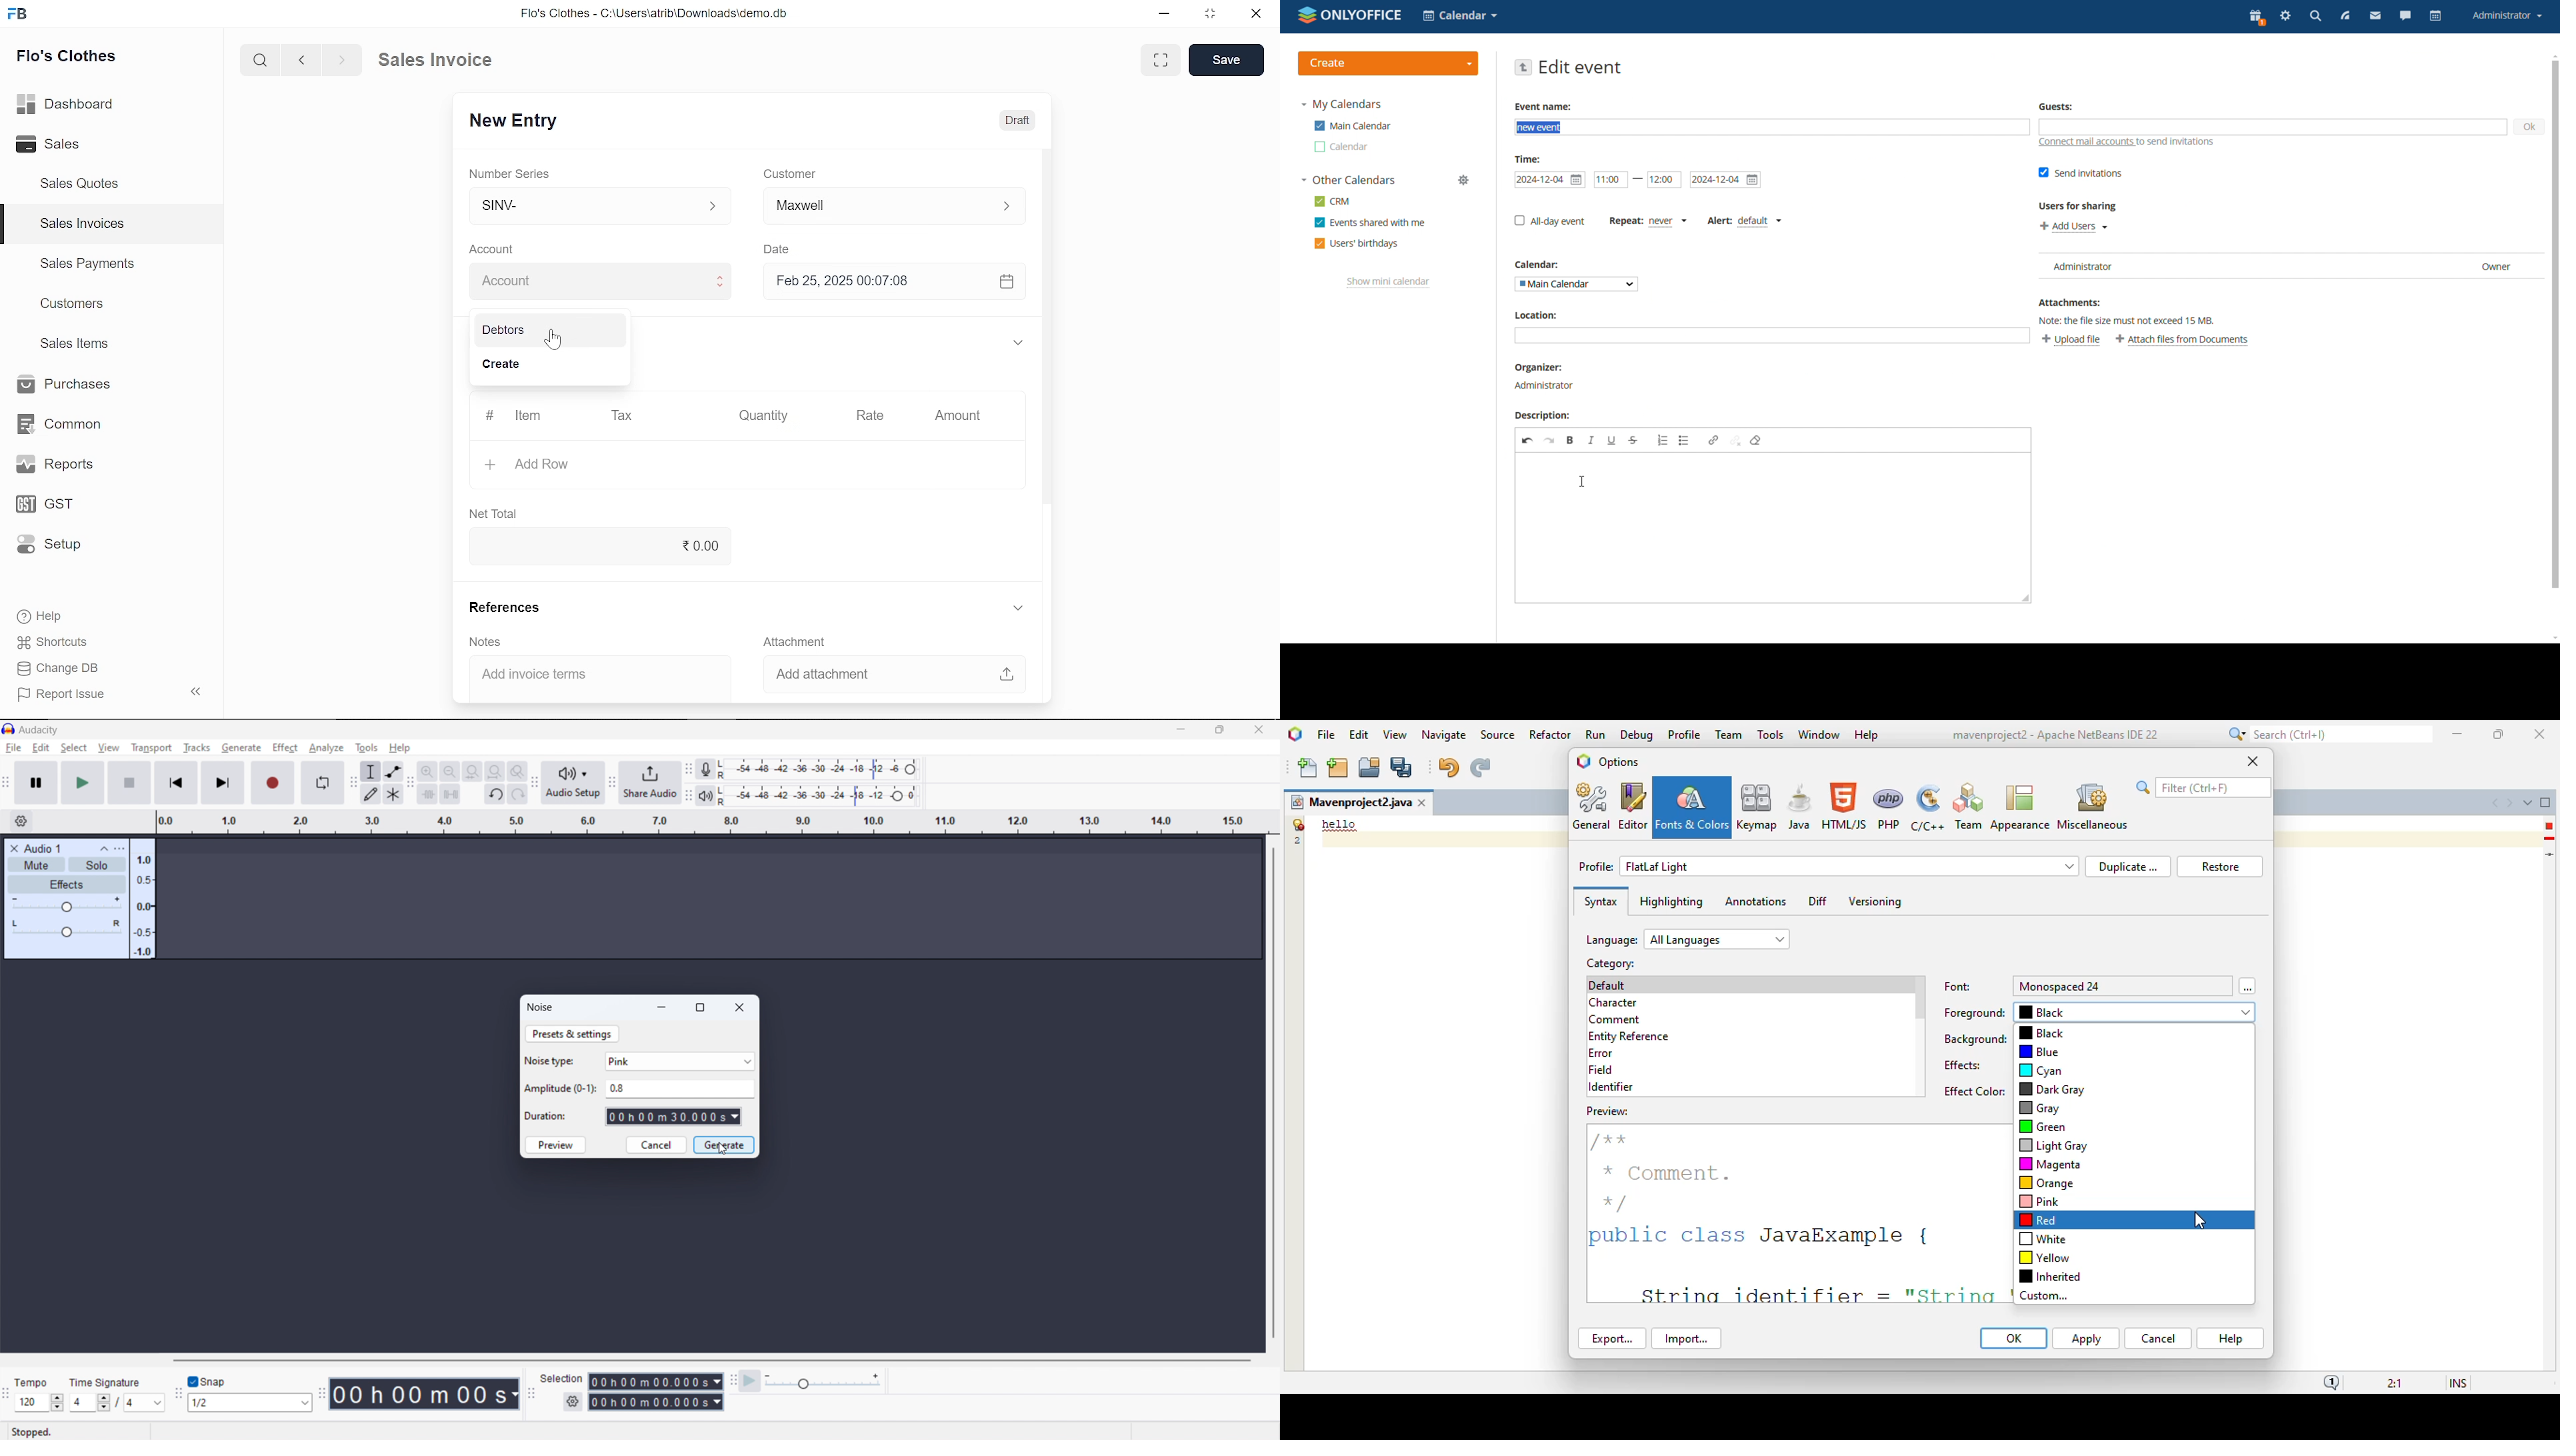 Image resolution: width=2576 pixels, height=1456 pixels. I want to click on selection settings, so click(573, 1402).